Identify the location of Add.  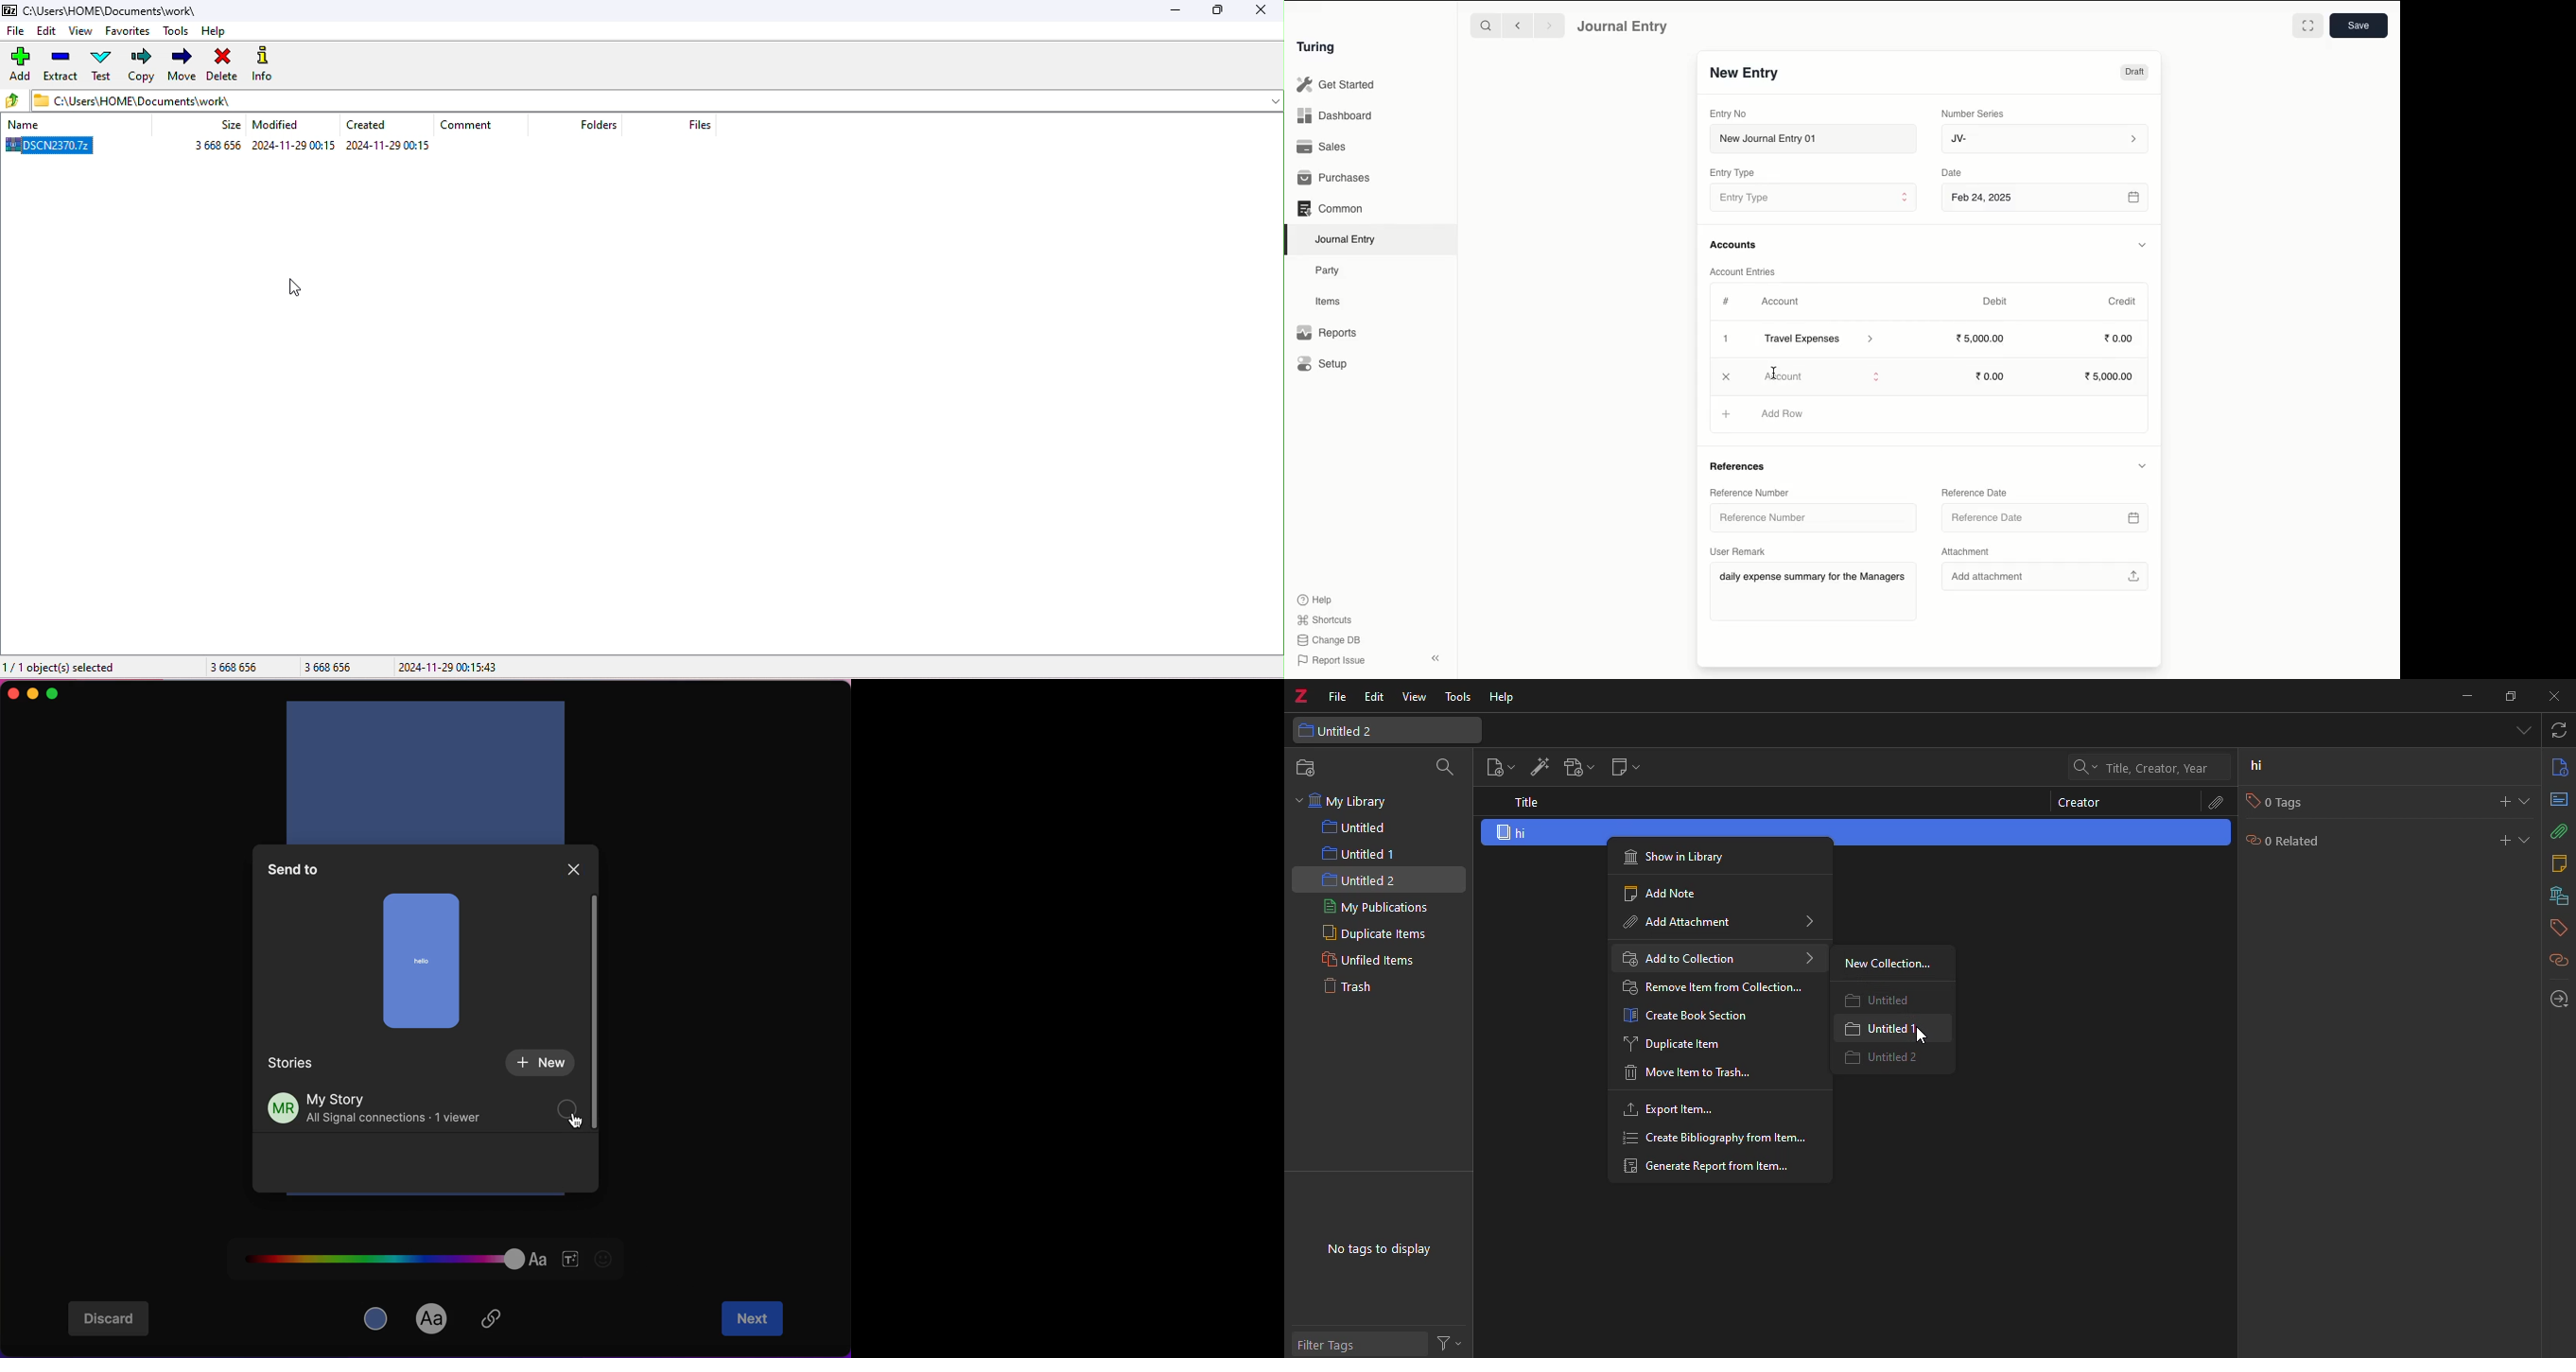
(1727, 340).